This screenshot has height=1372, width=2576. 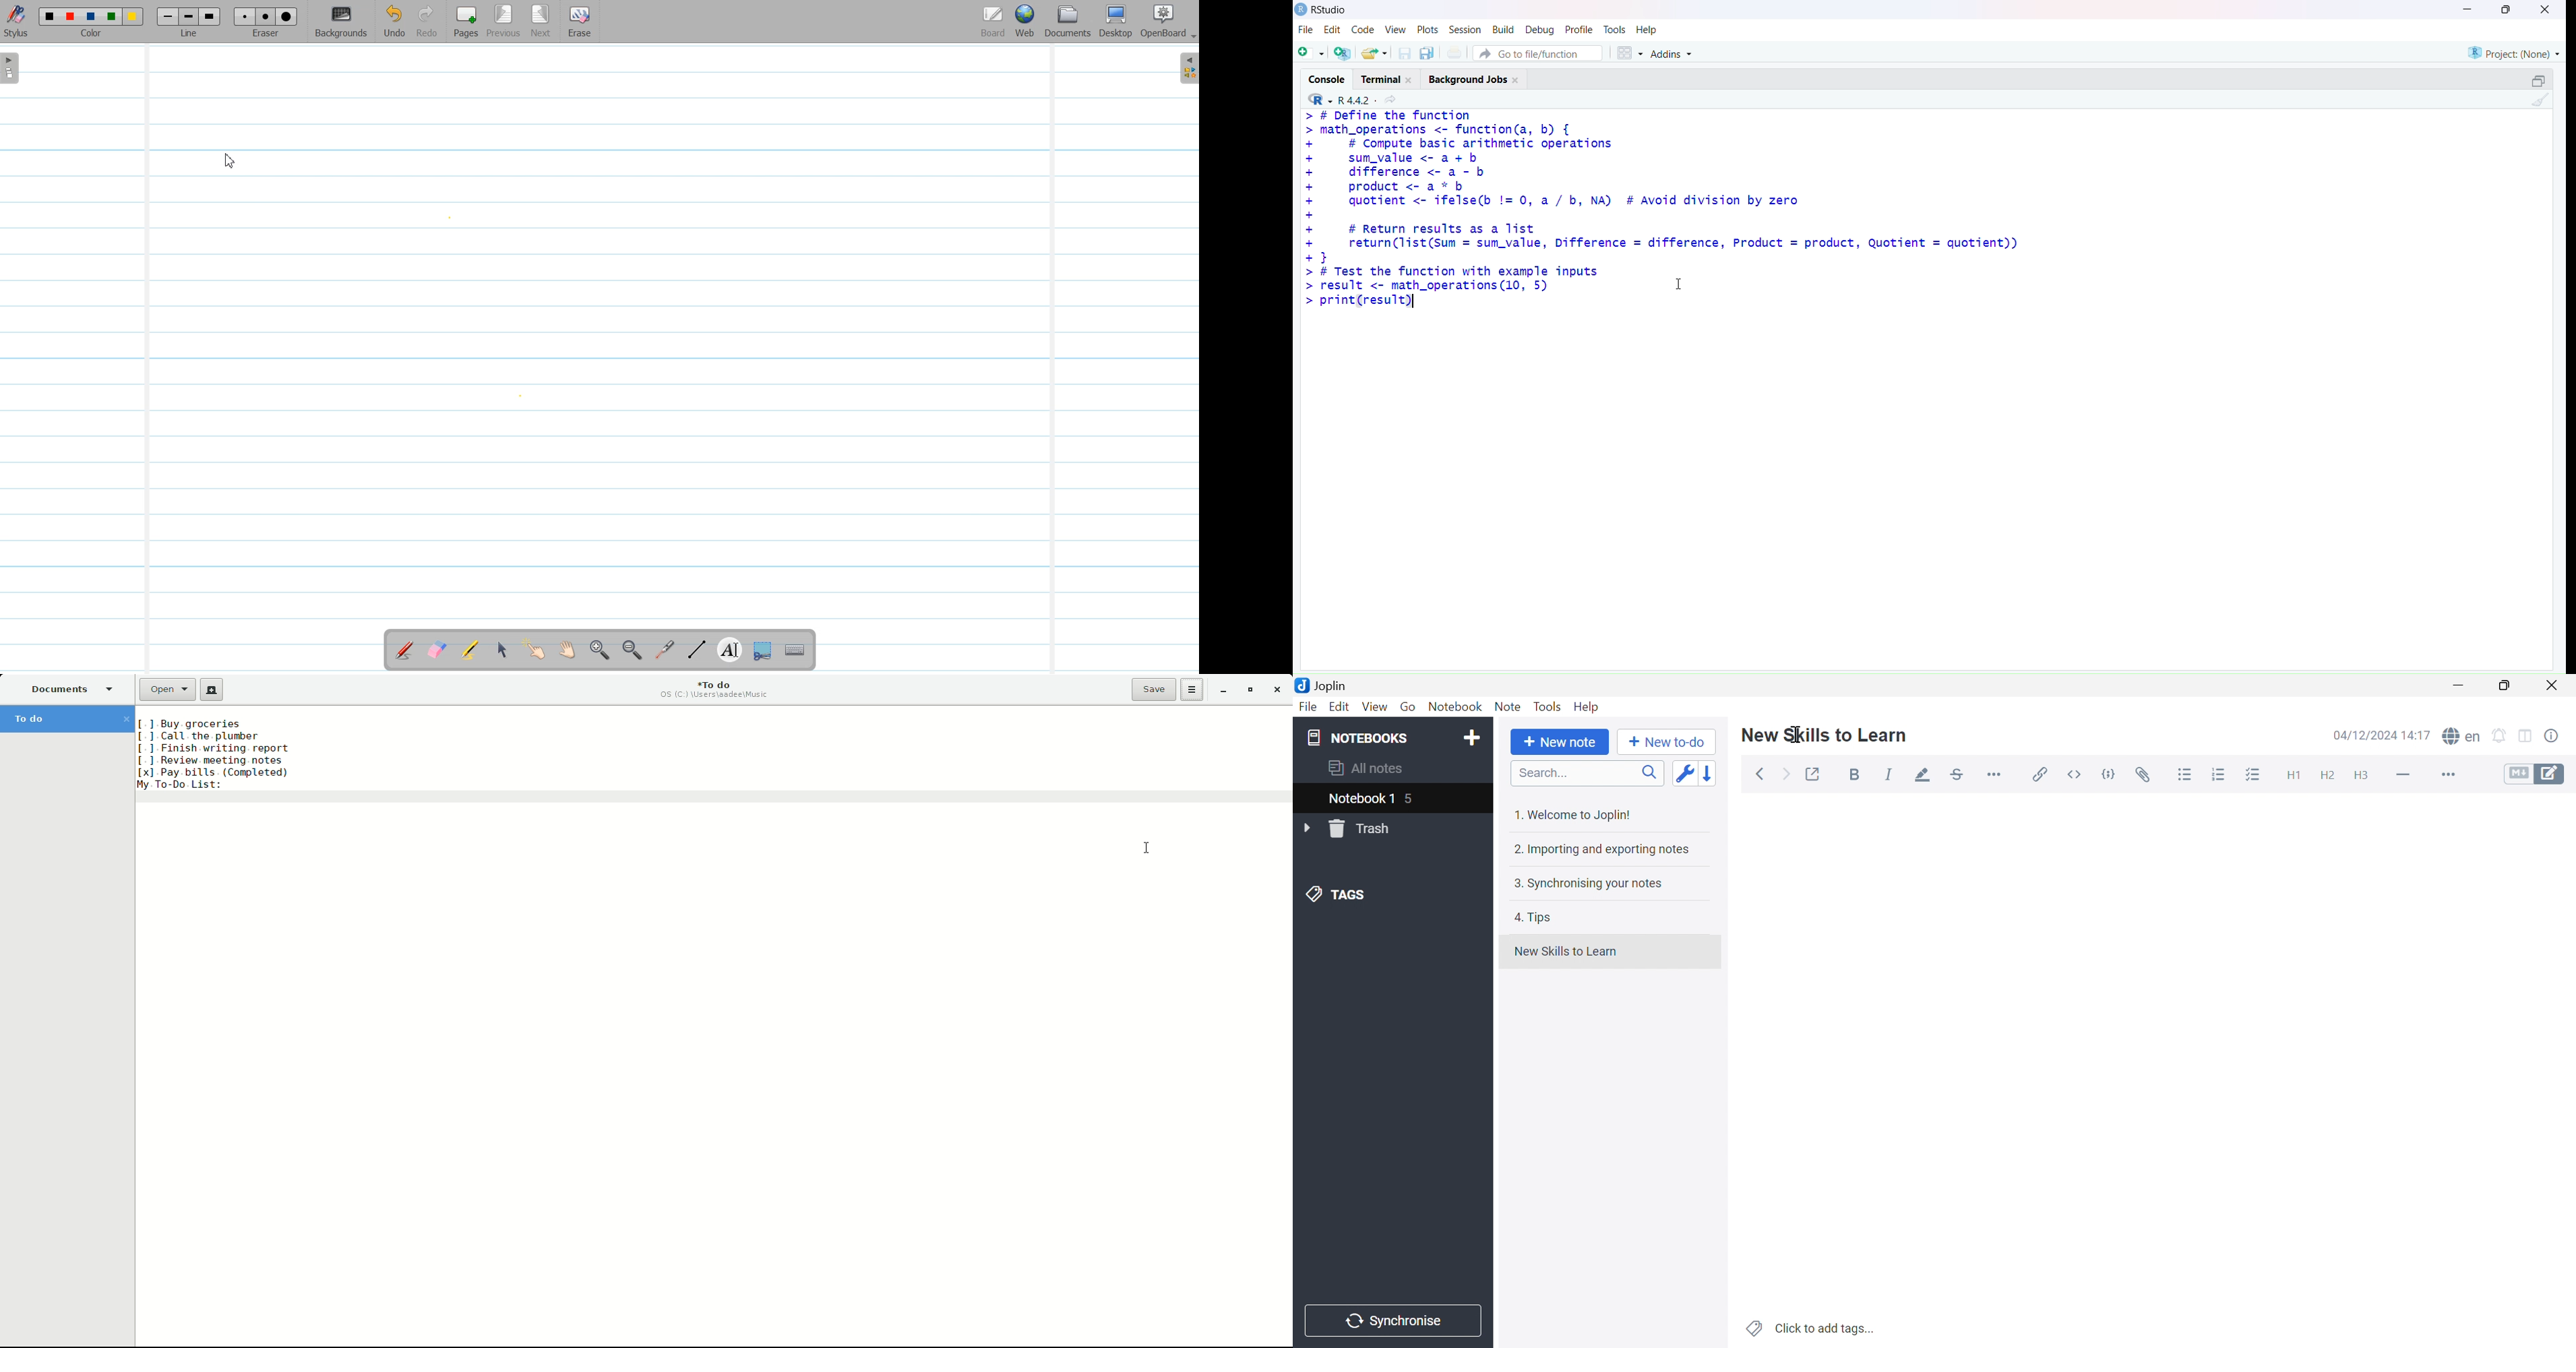 I want to click on Highlight, so click(x=470, y=651).